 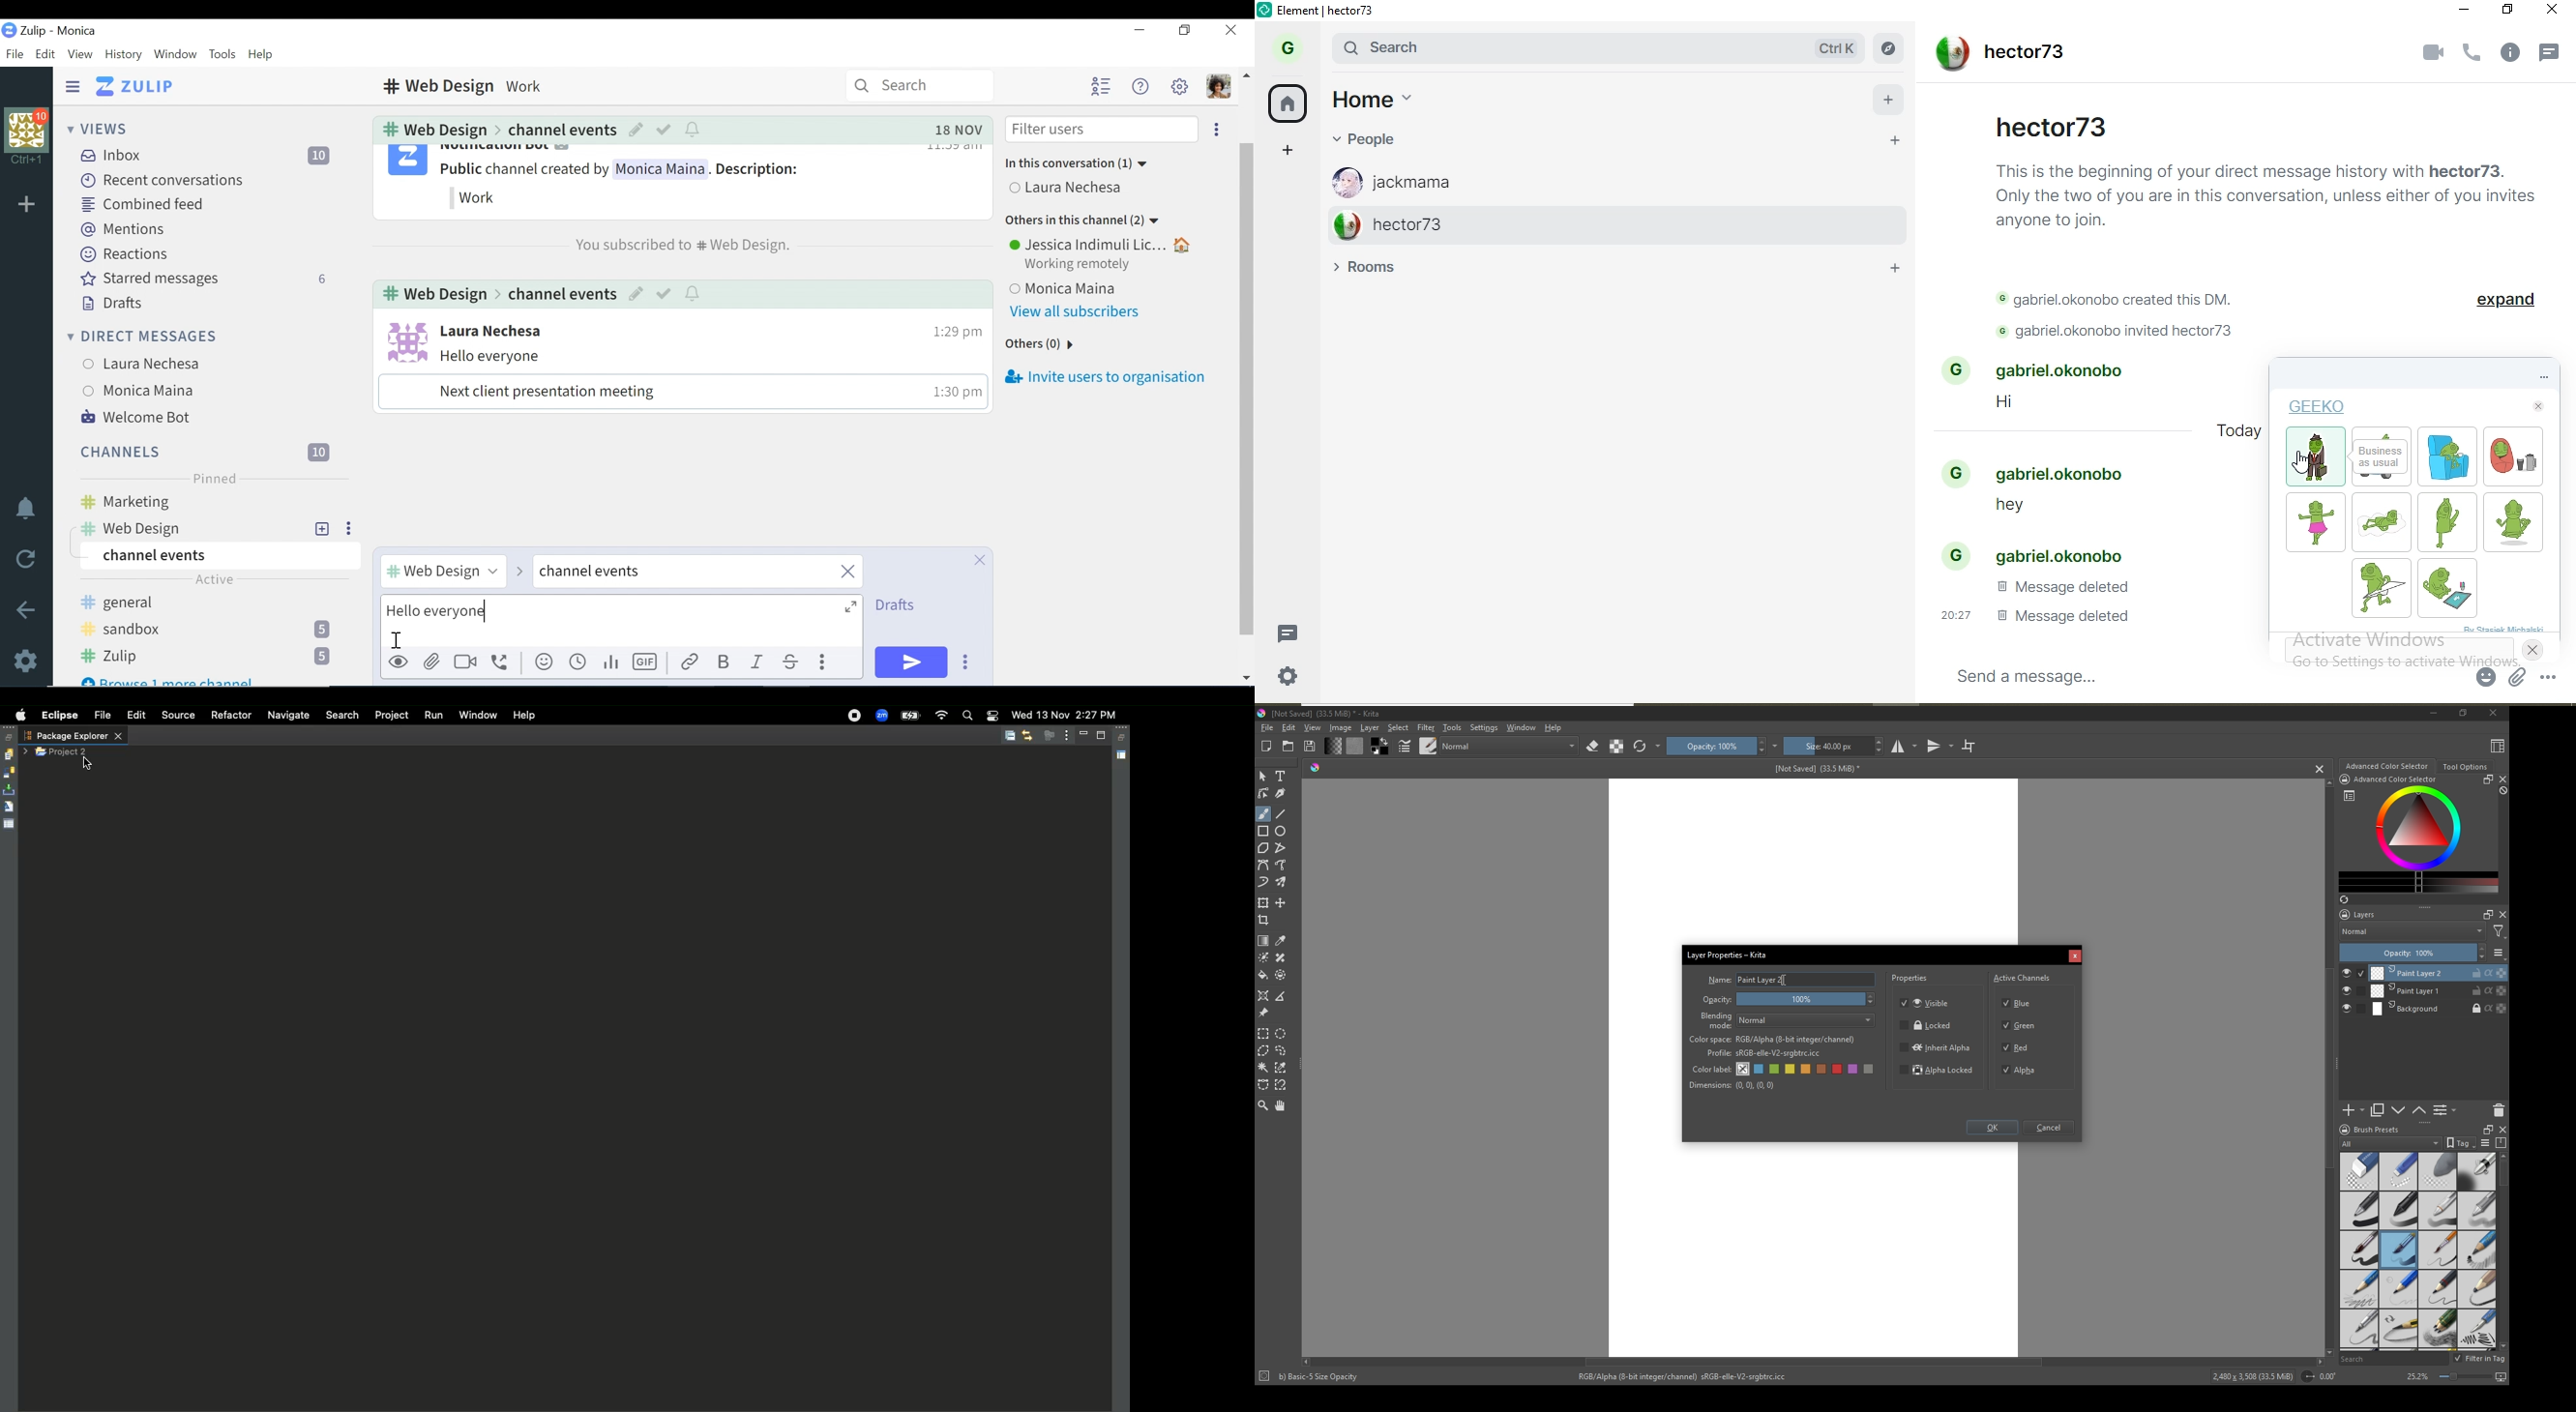 I want to click on add new, so click(x=2353, y=1111).